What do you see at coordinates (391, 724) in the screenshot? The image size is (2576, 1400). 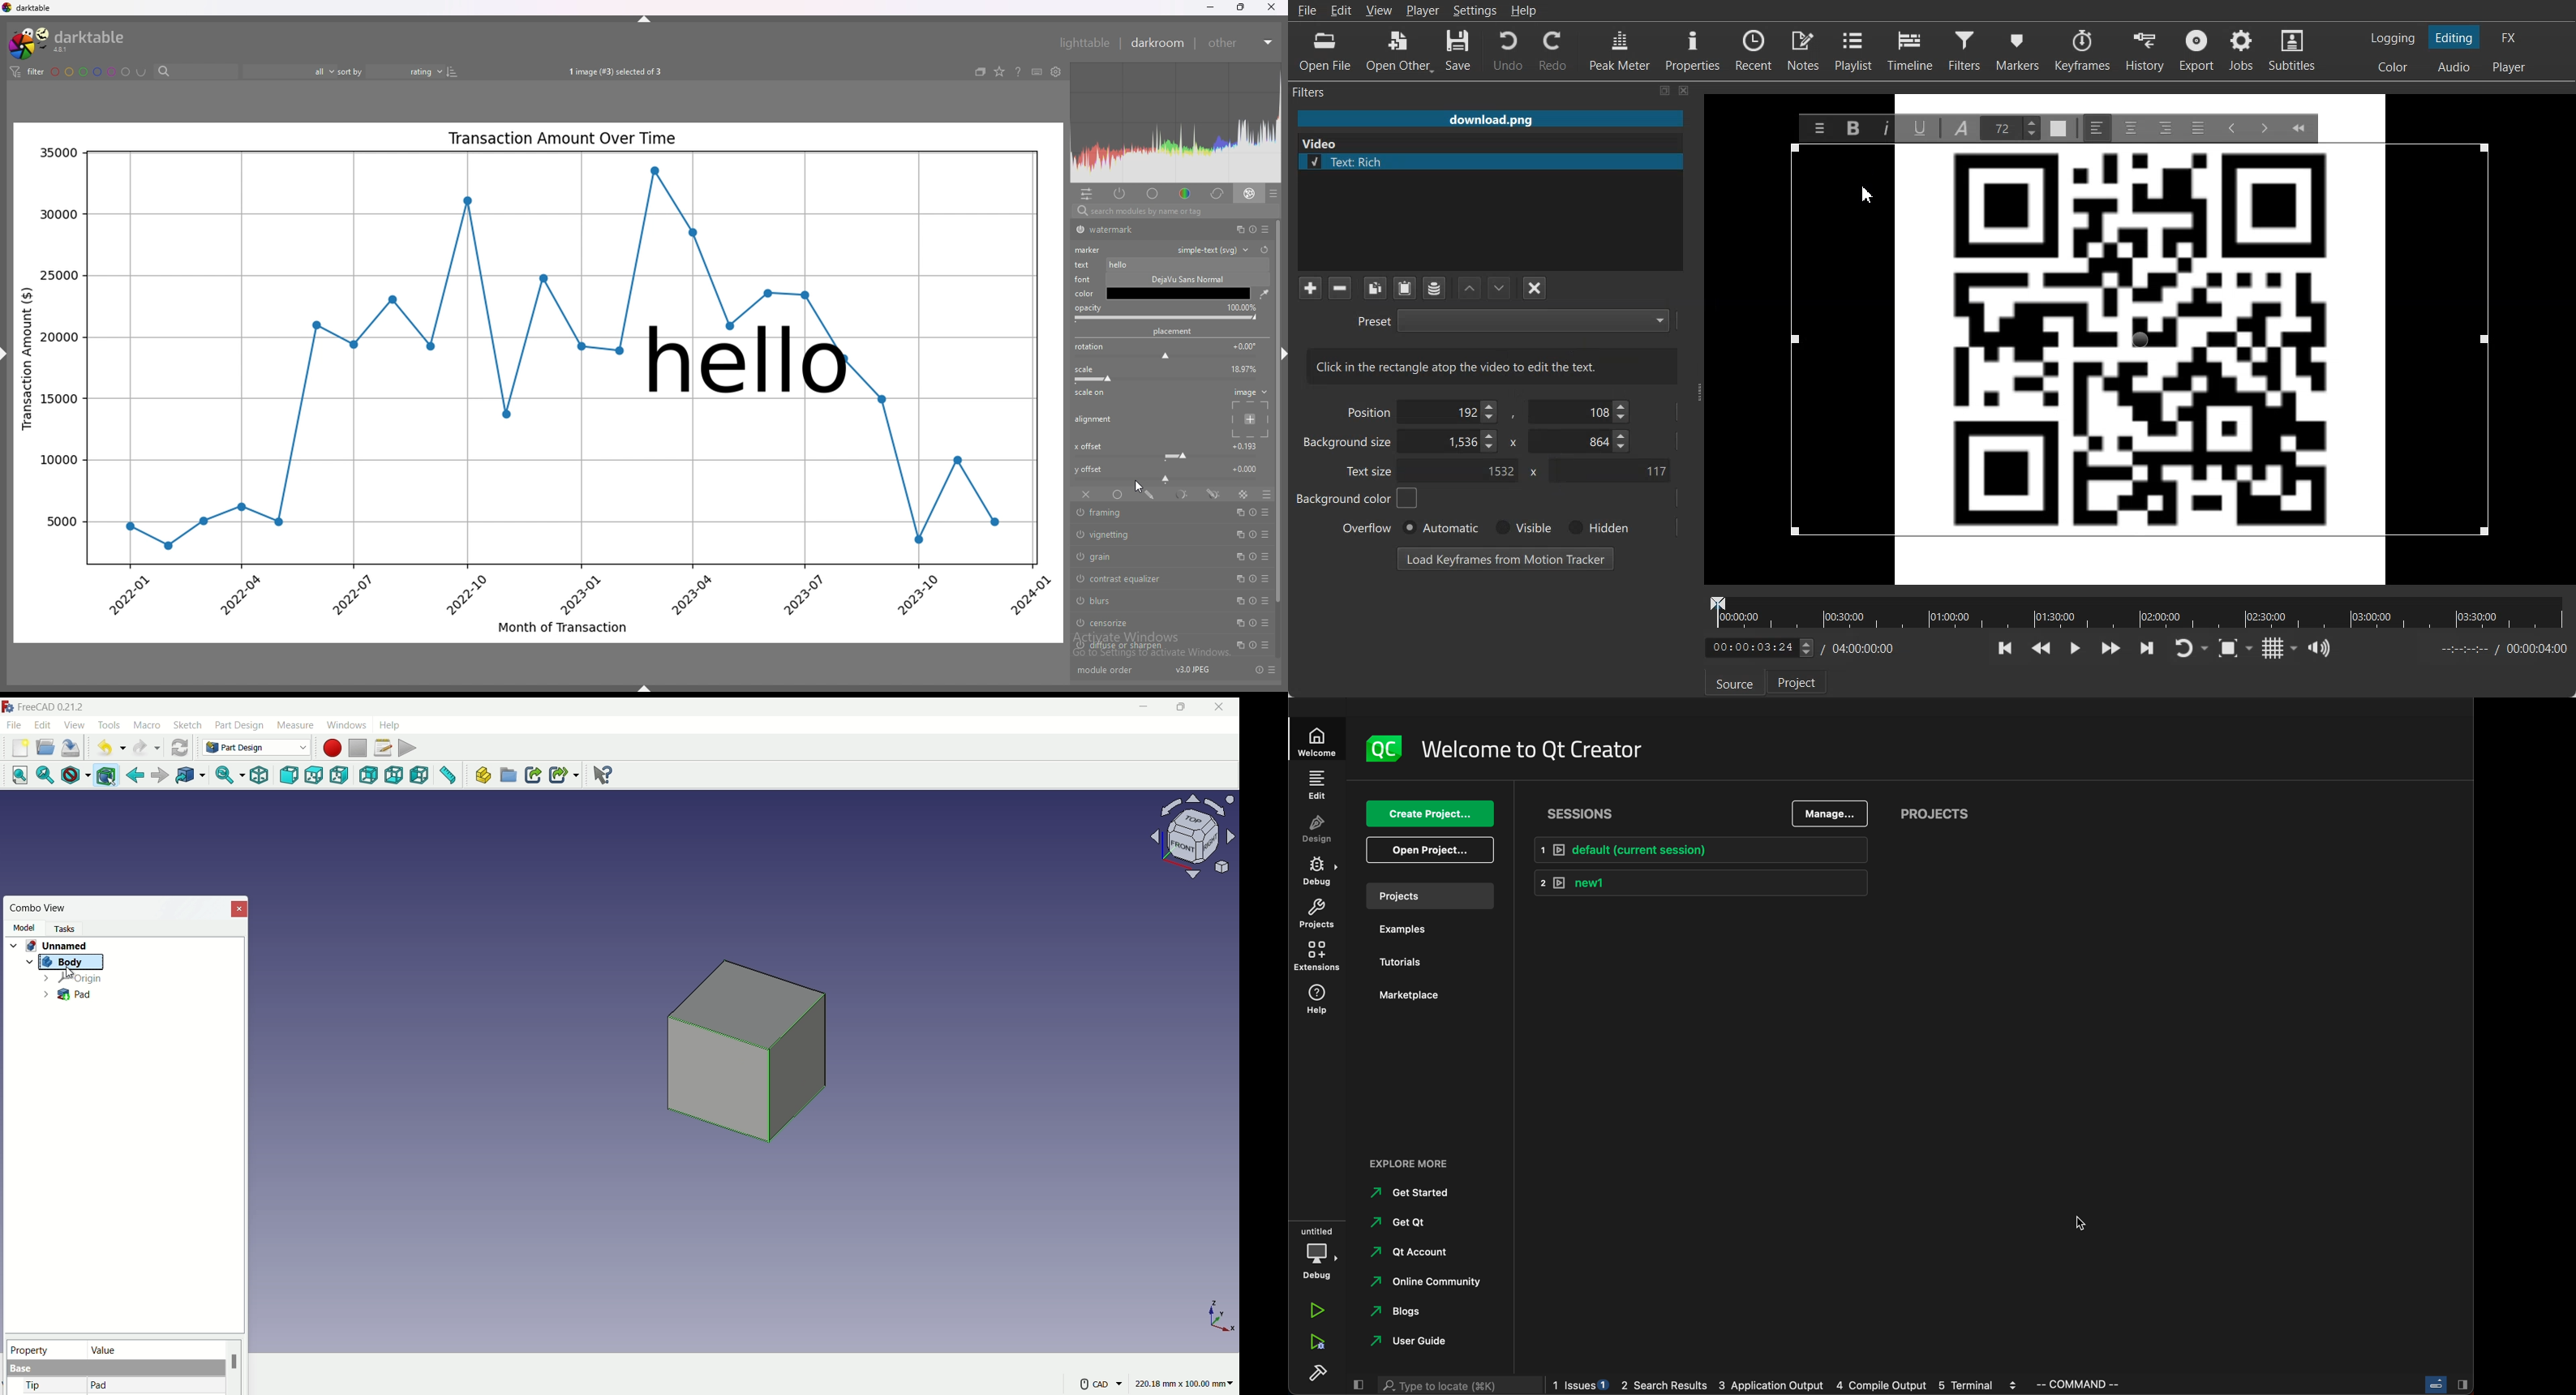 I see `help` at bounding box center [391, 724].